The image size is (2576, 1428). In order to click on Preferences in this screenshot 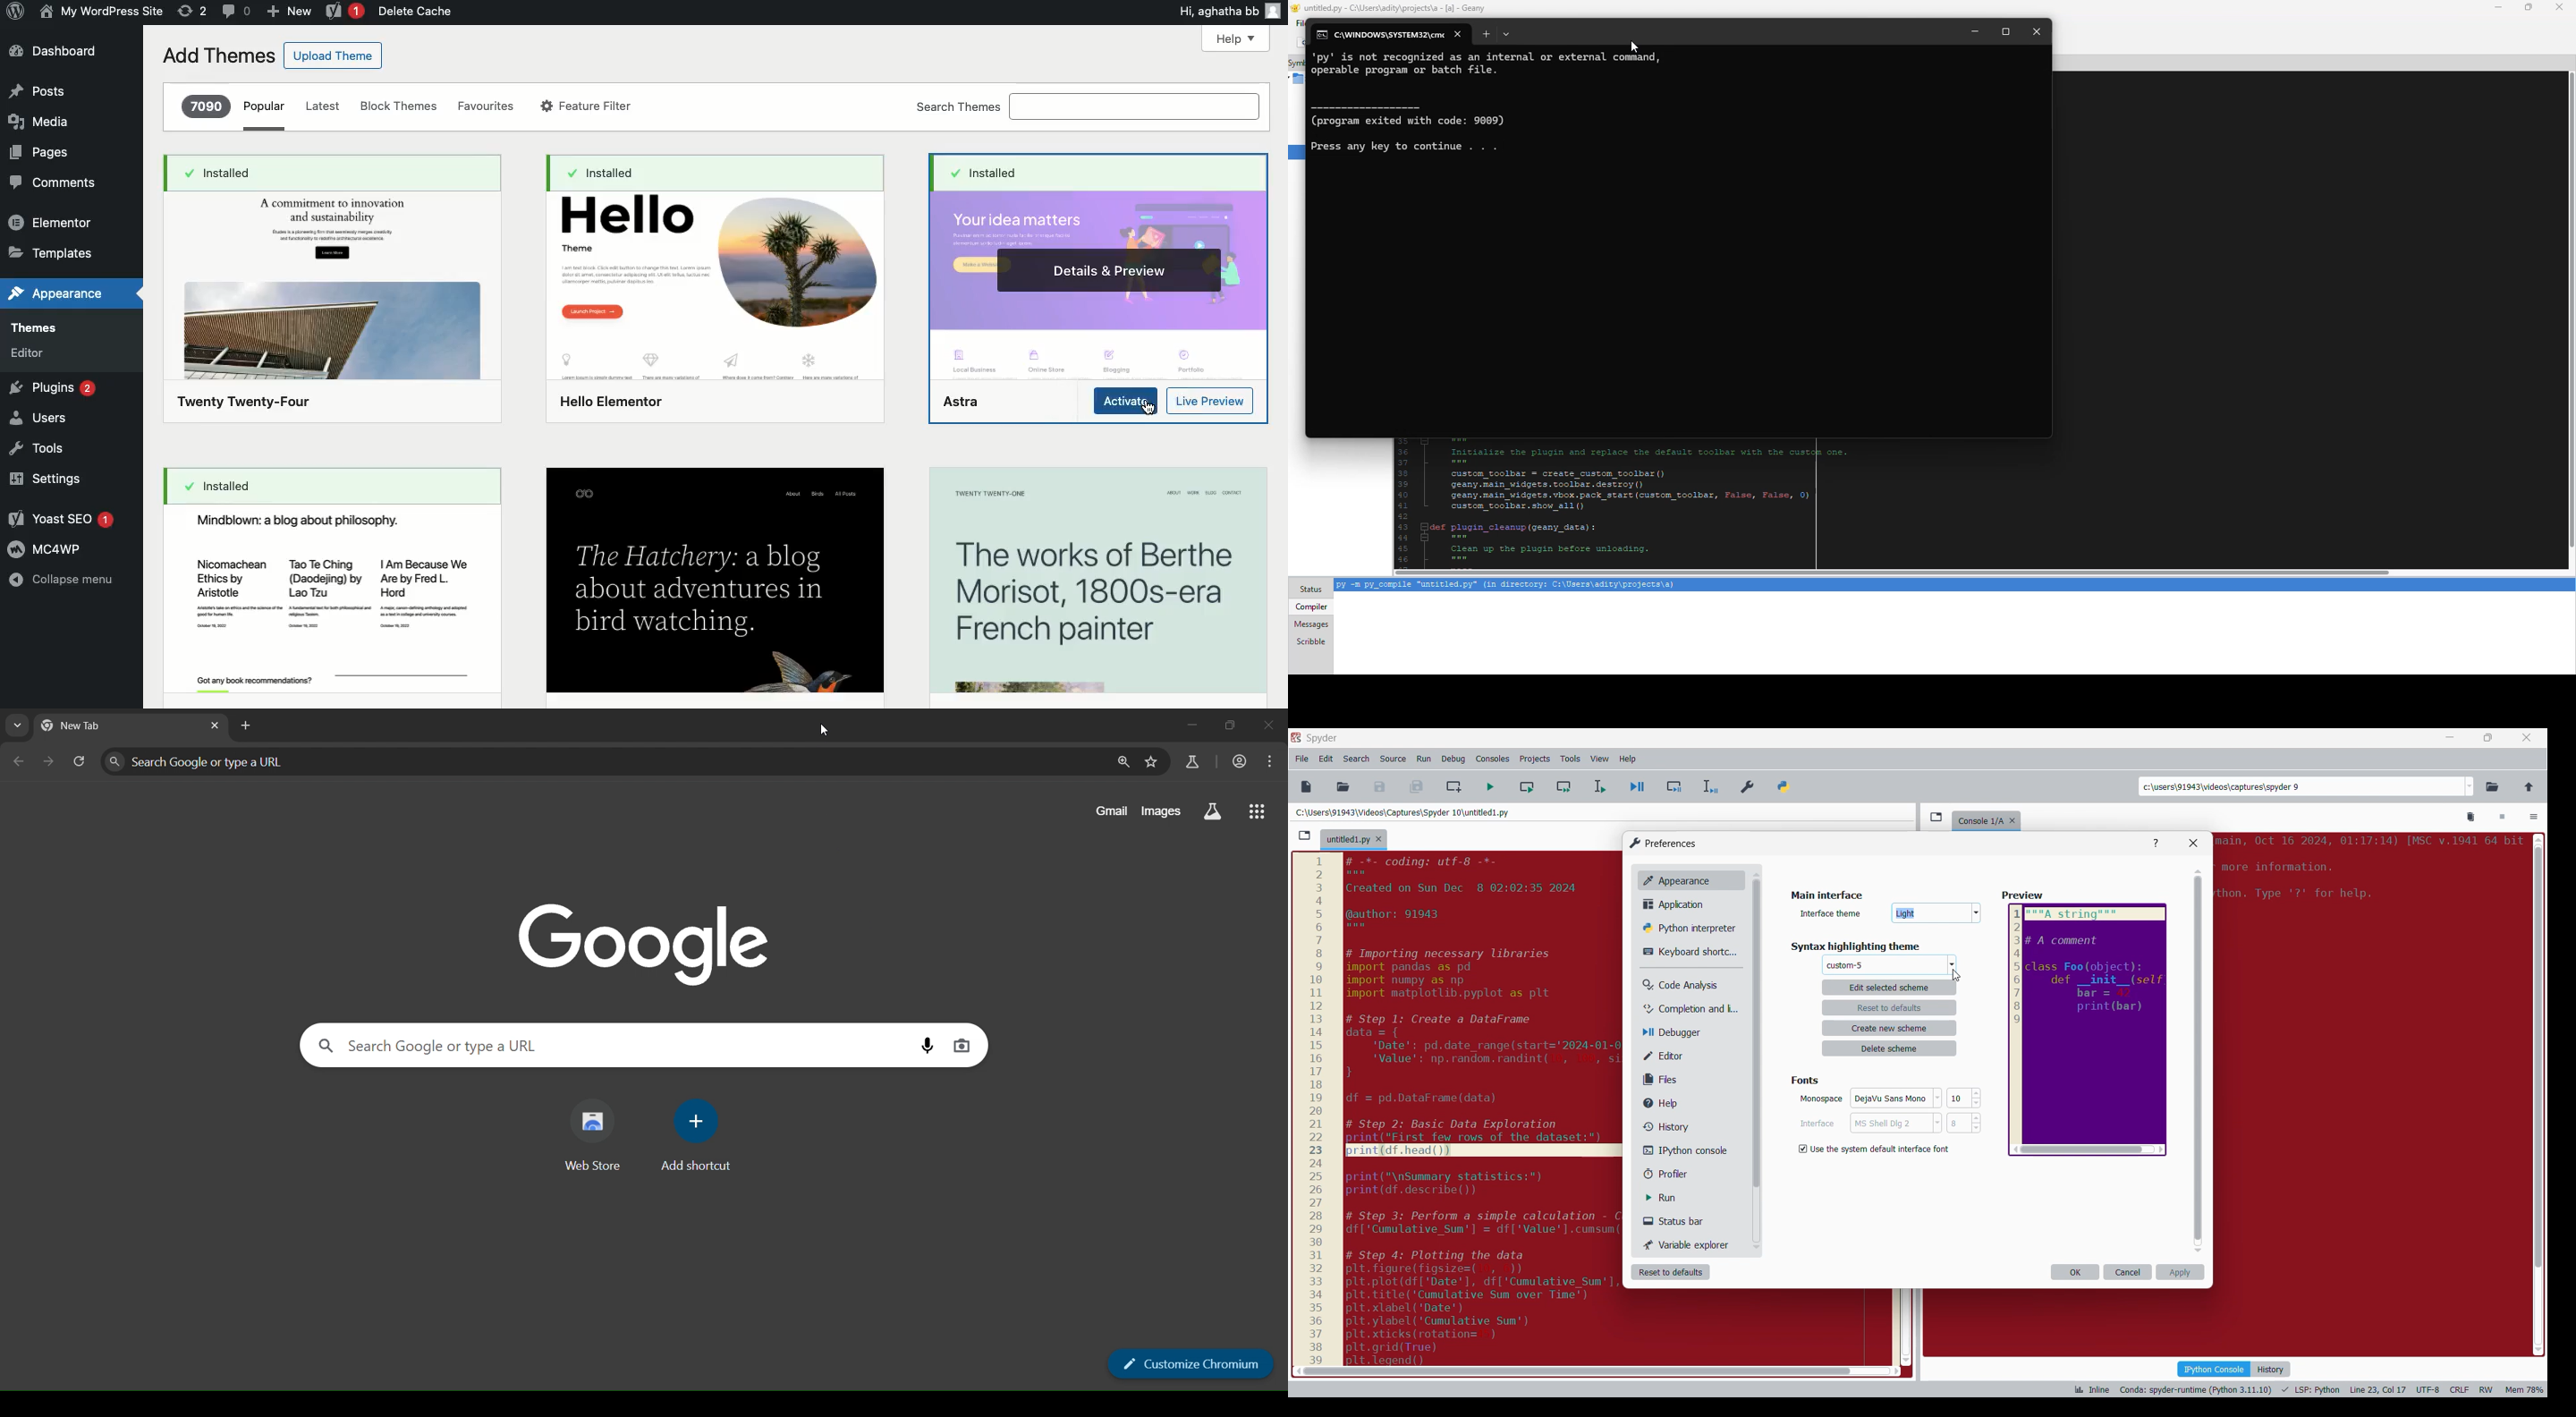, I will do `click(1748, 784)`.